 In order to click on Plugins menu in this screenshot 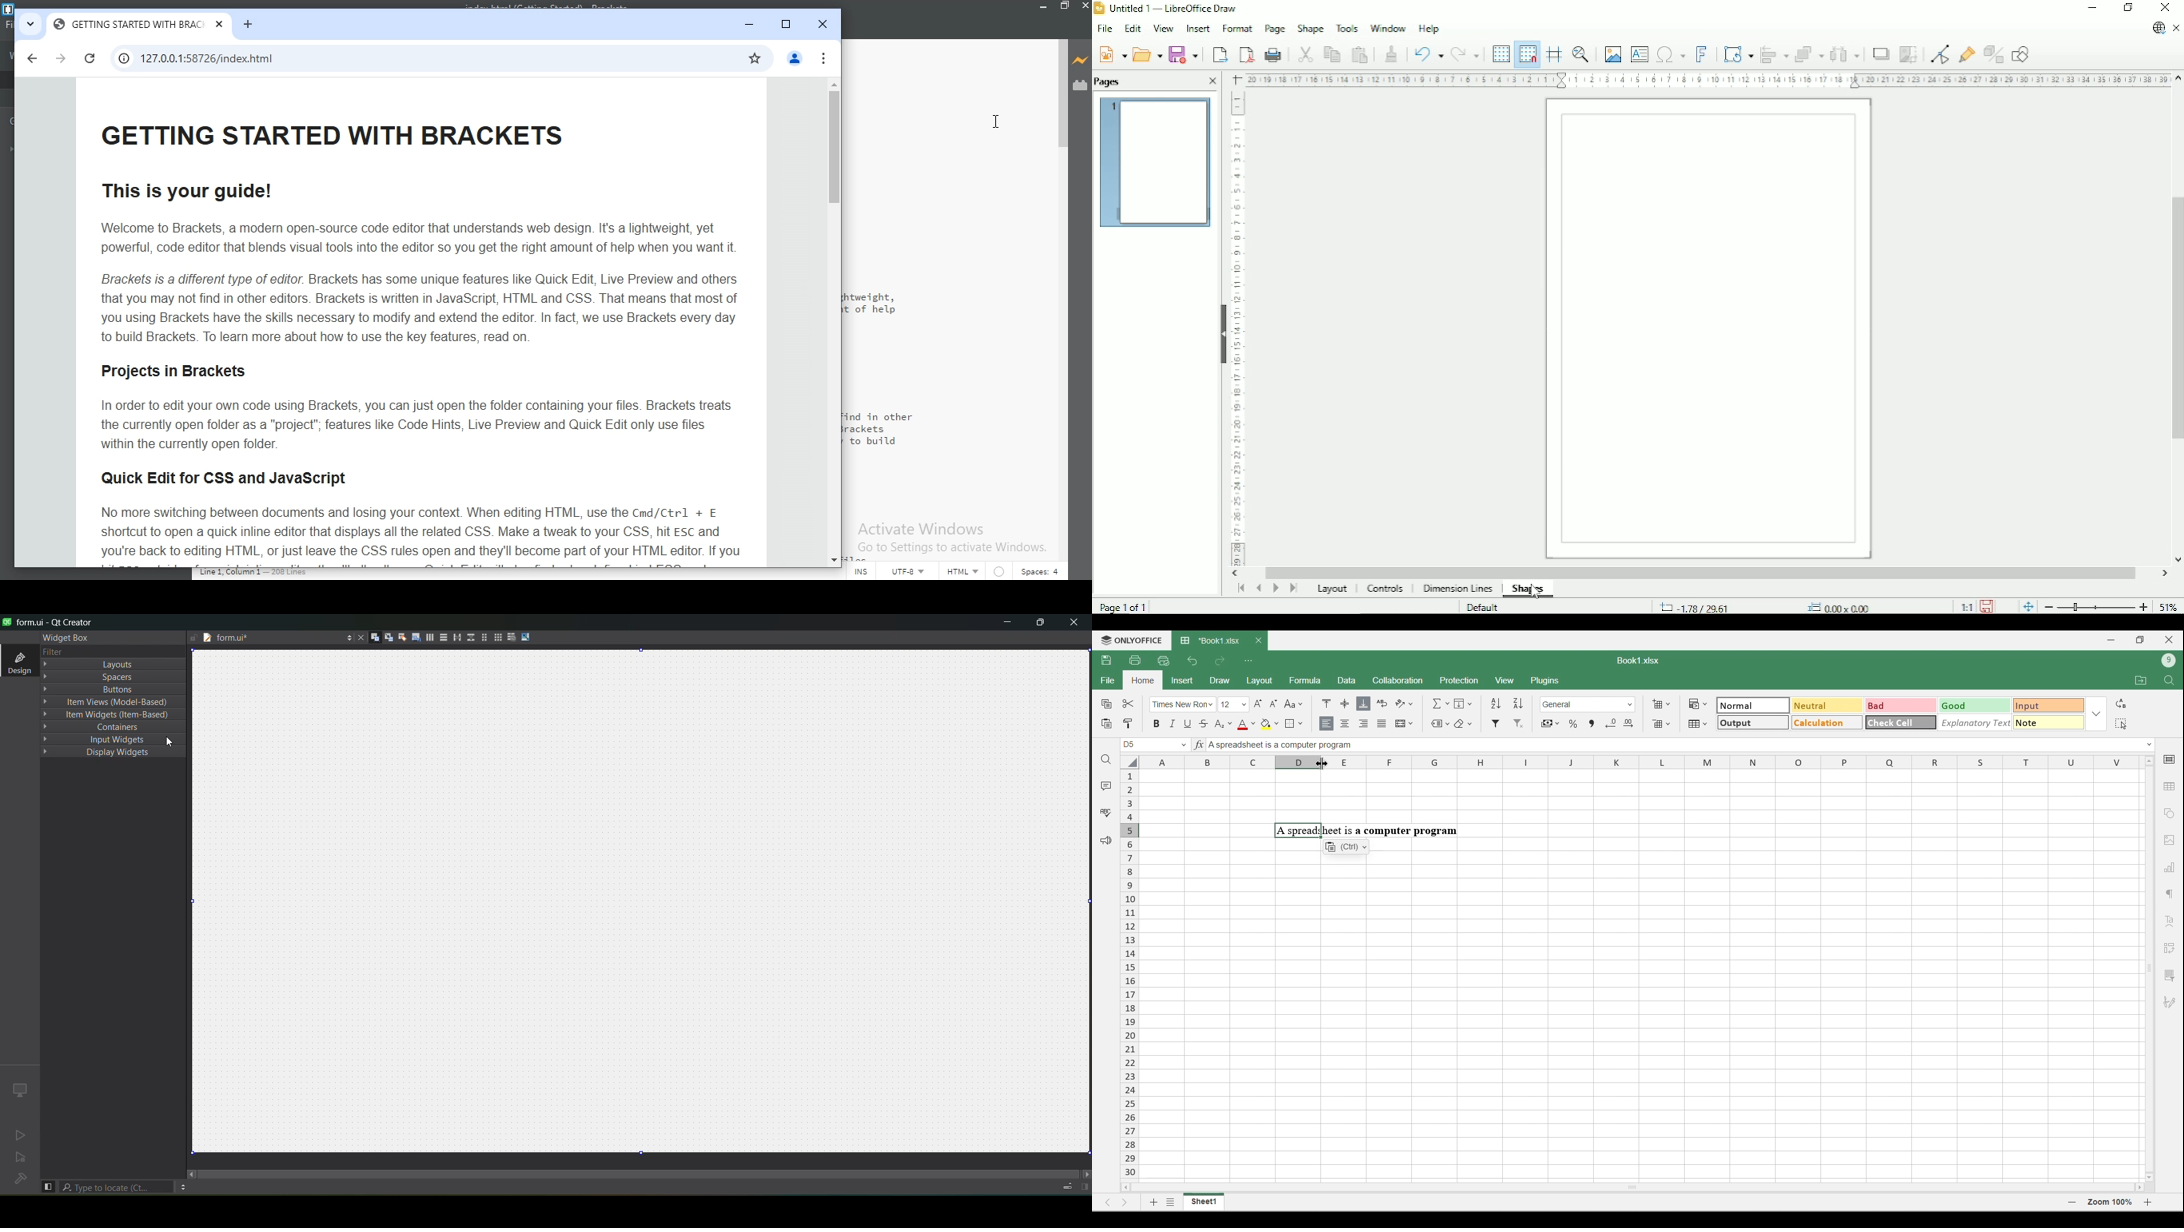, I will do `click(1546, 681)`.